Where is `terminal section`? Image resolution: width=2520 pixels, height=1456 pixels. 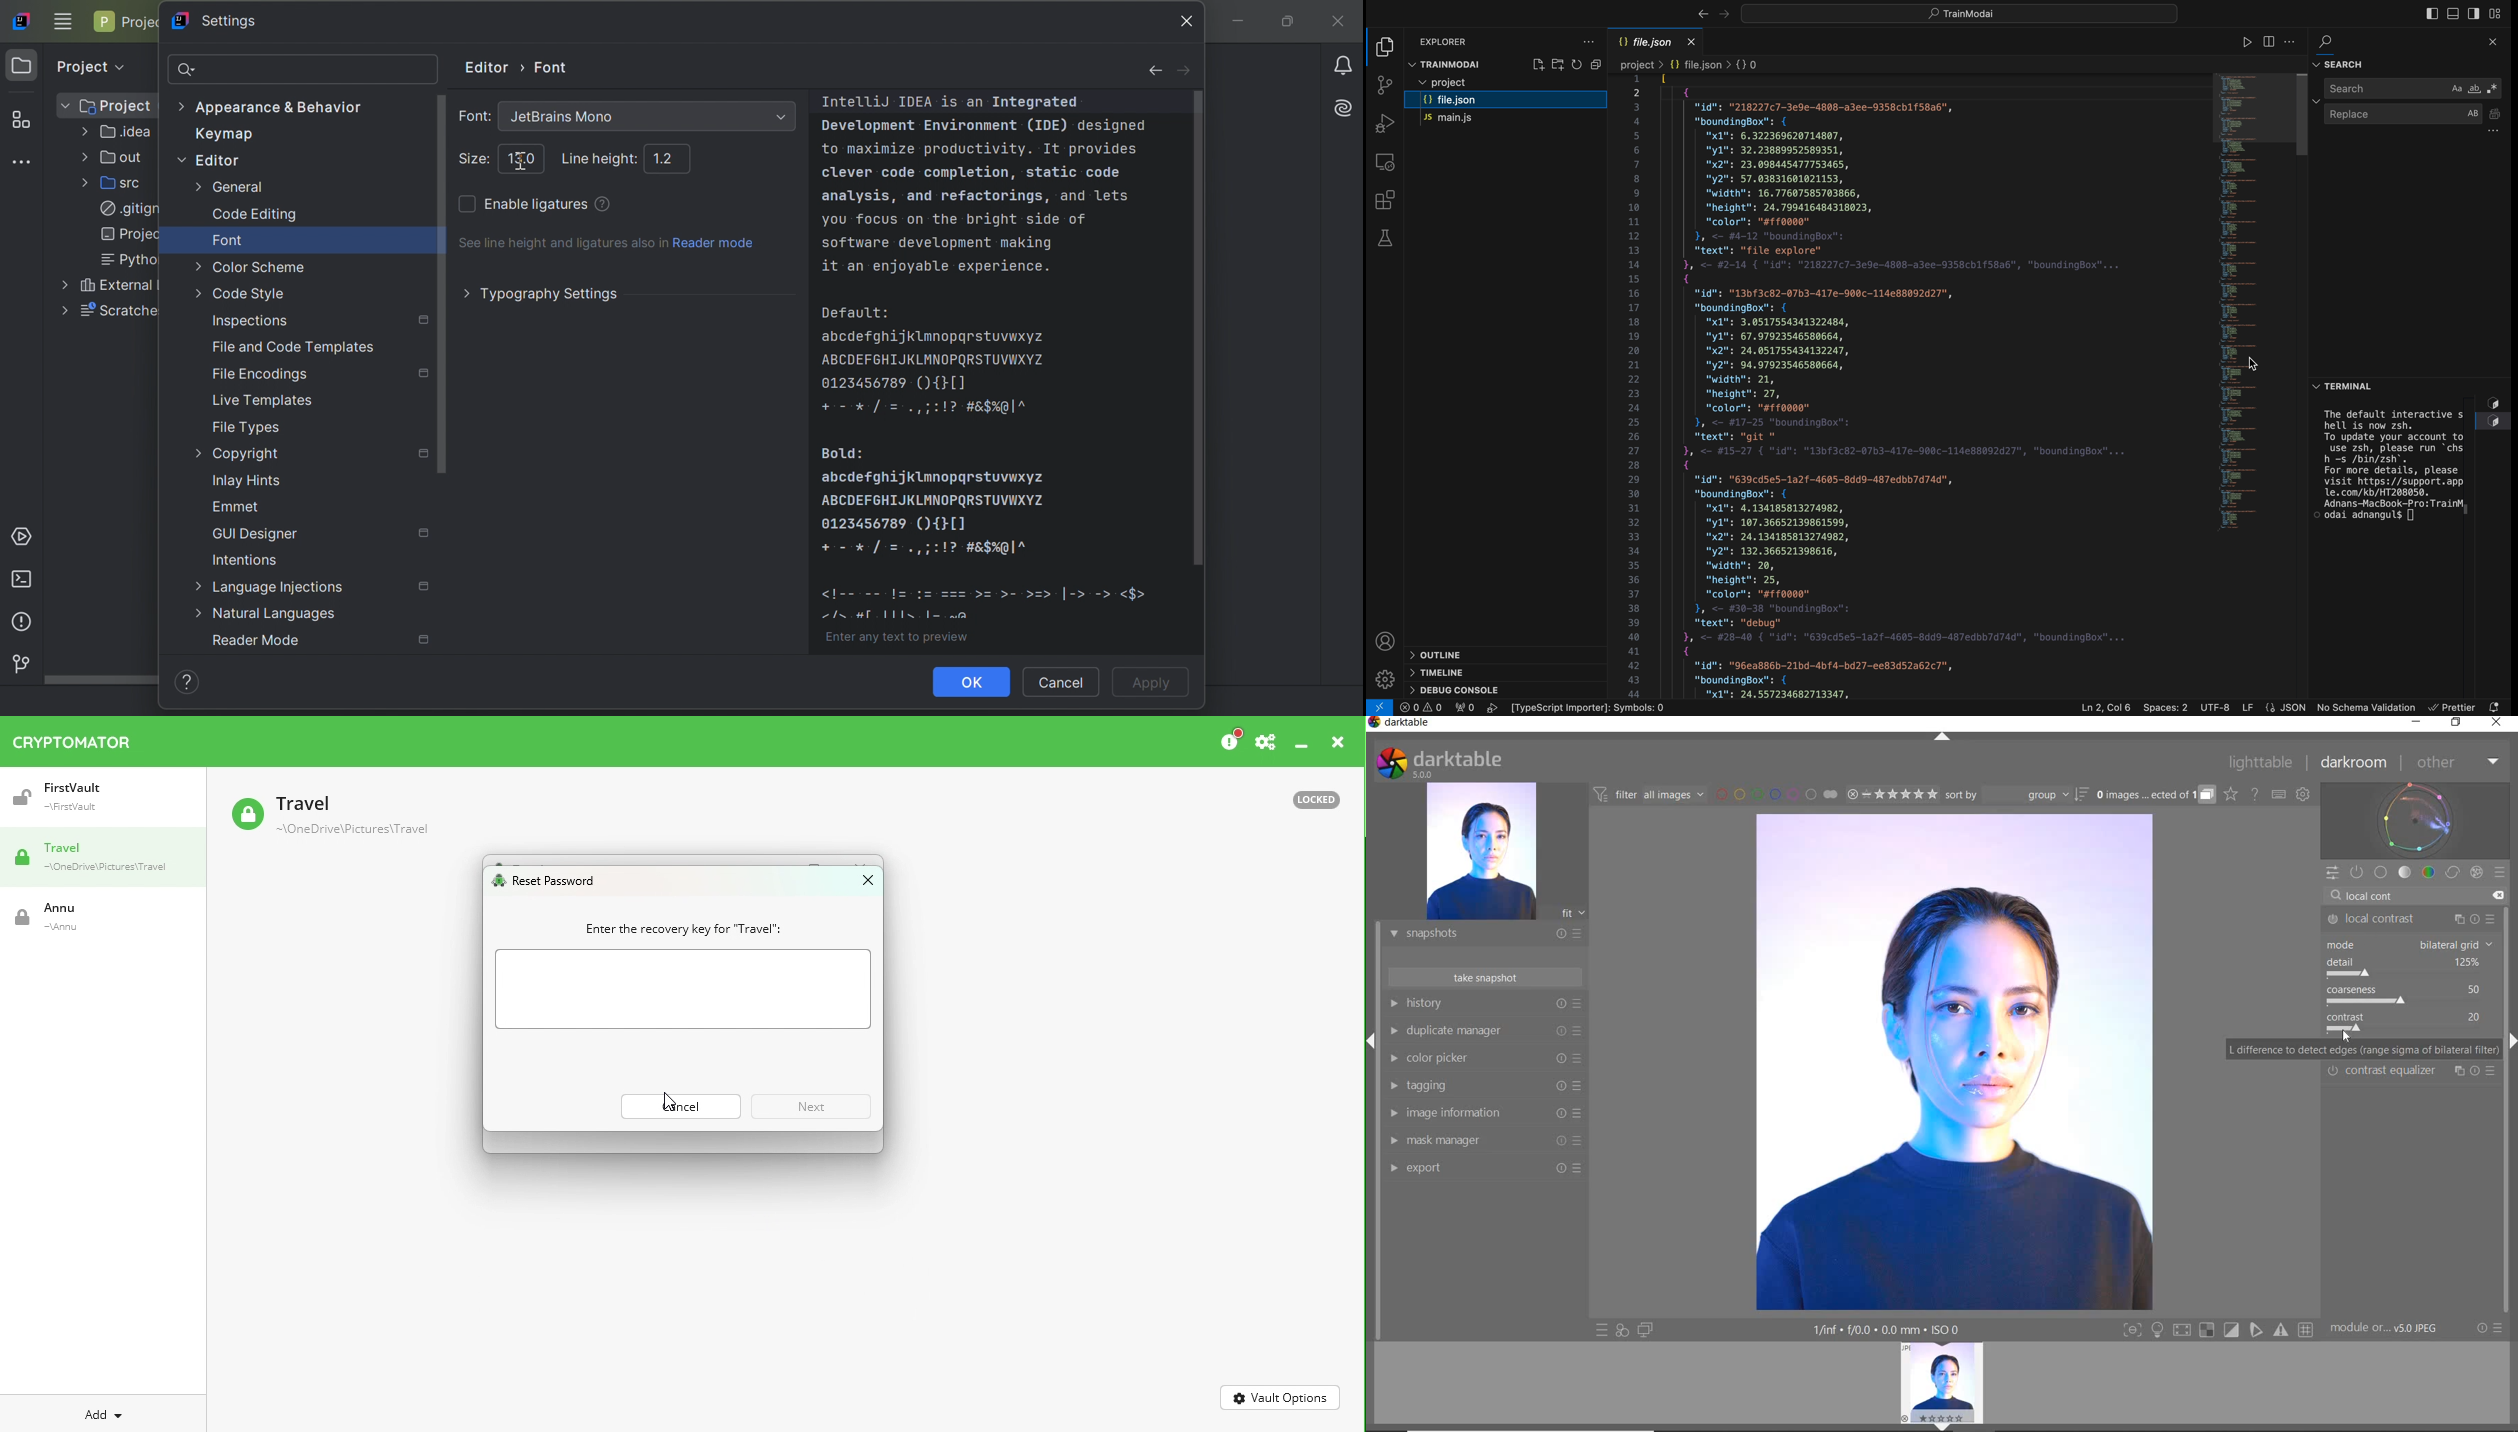 terminal section is located at coordinates (2412, 548).